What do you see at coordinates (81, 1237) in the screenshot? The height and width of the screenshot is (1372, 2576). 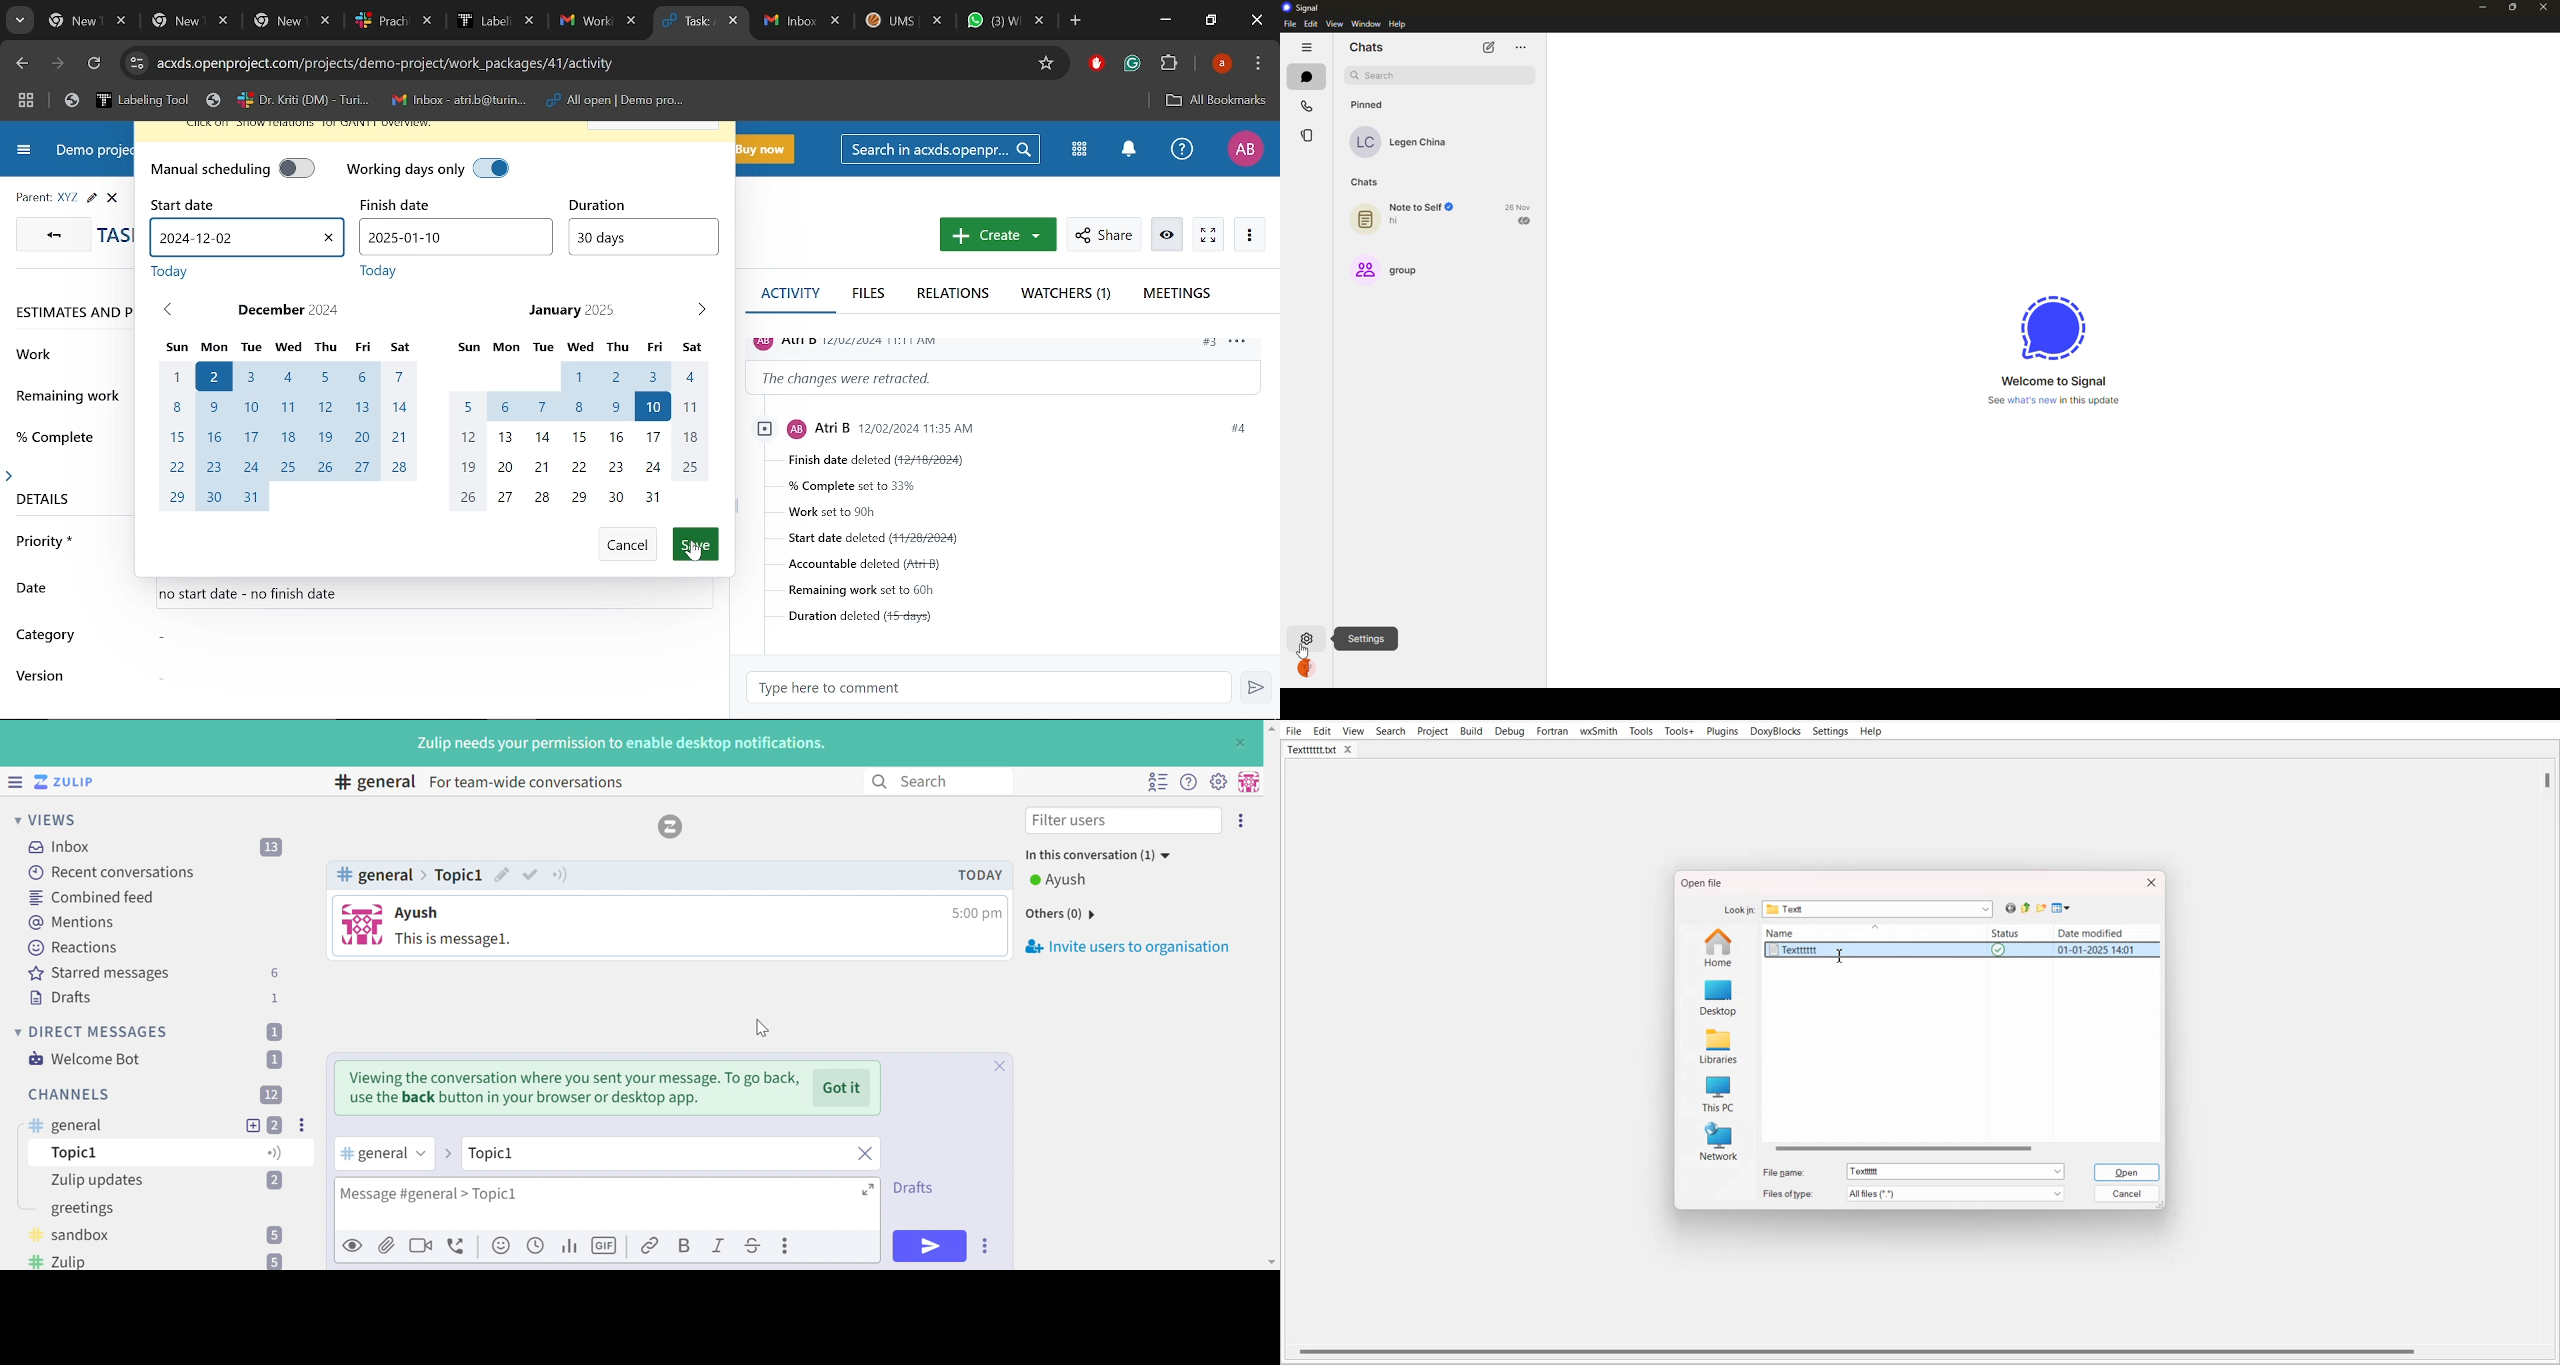 I see `~ sandbox` at bounding box center [81, 1237].